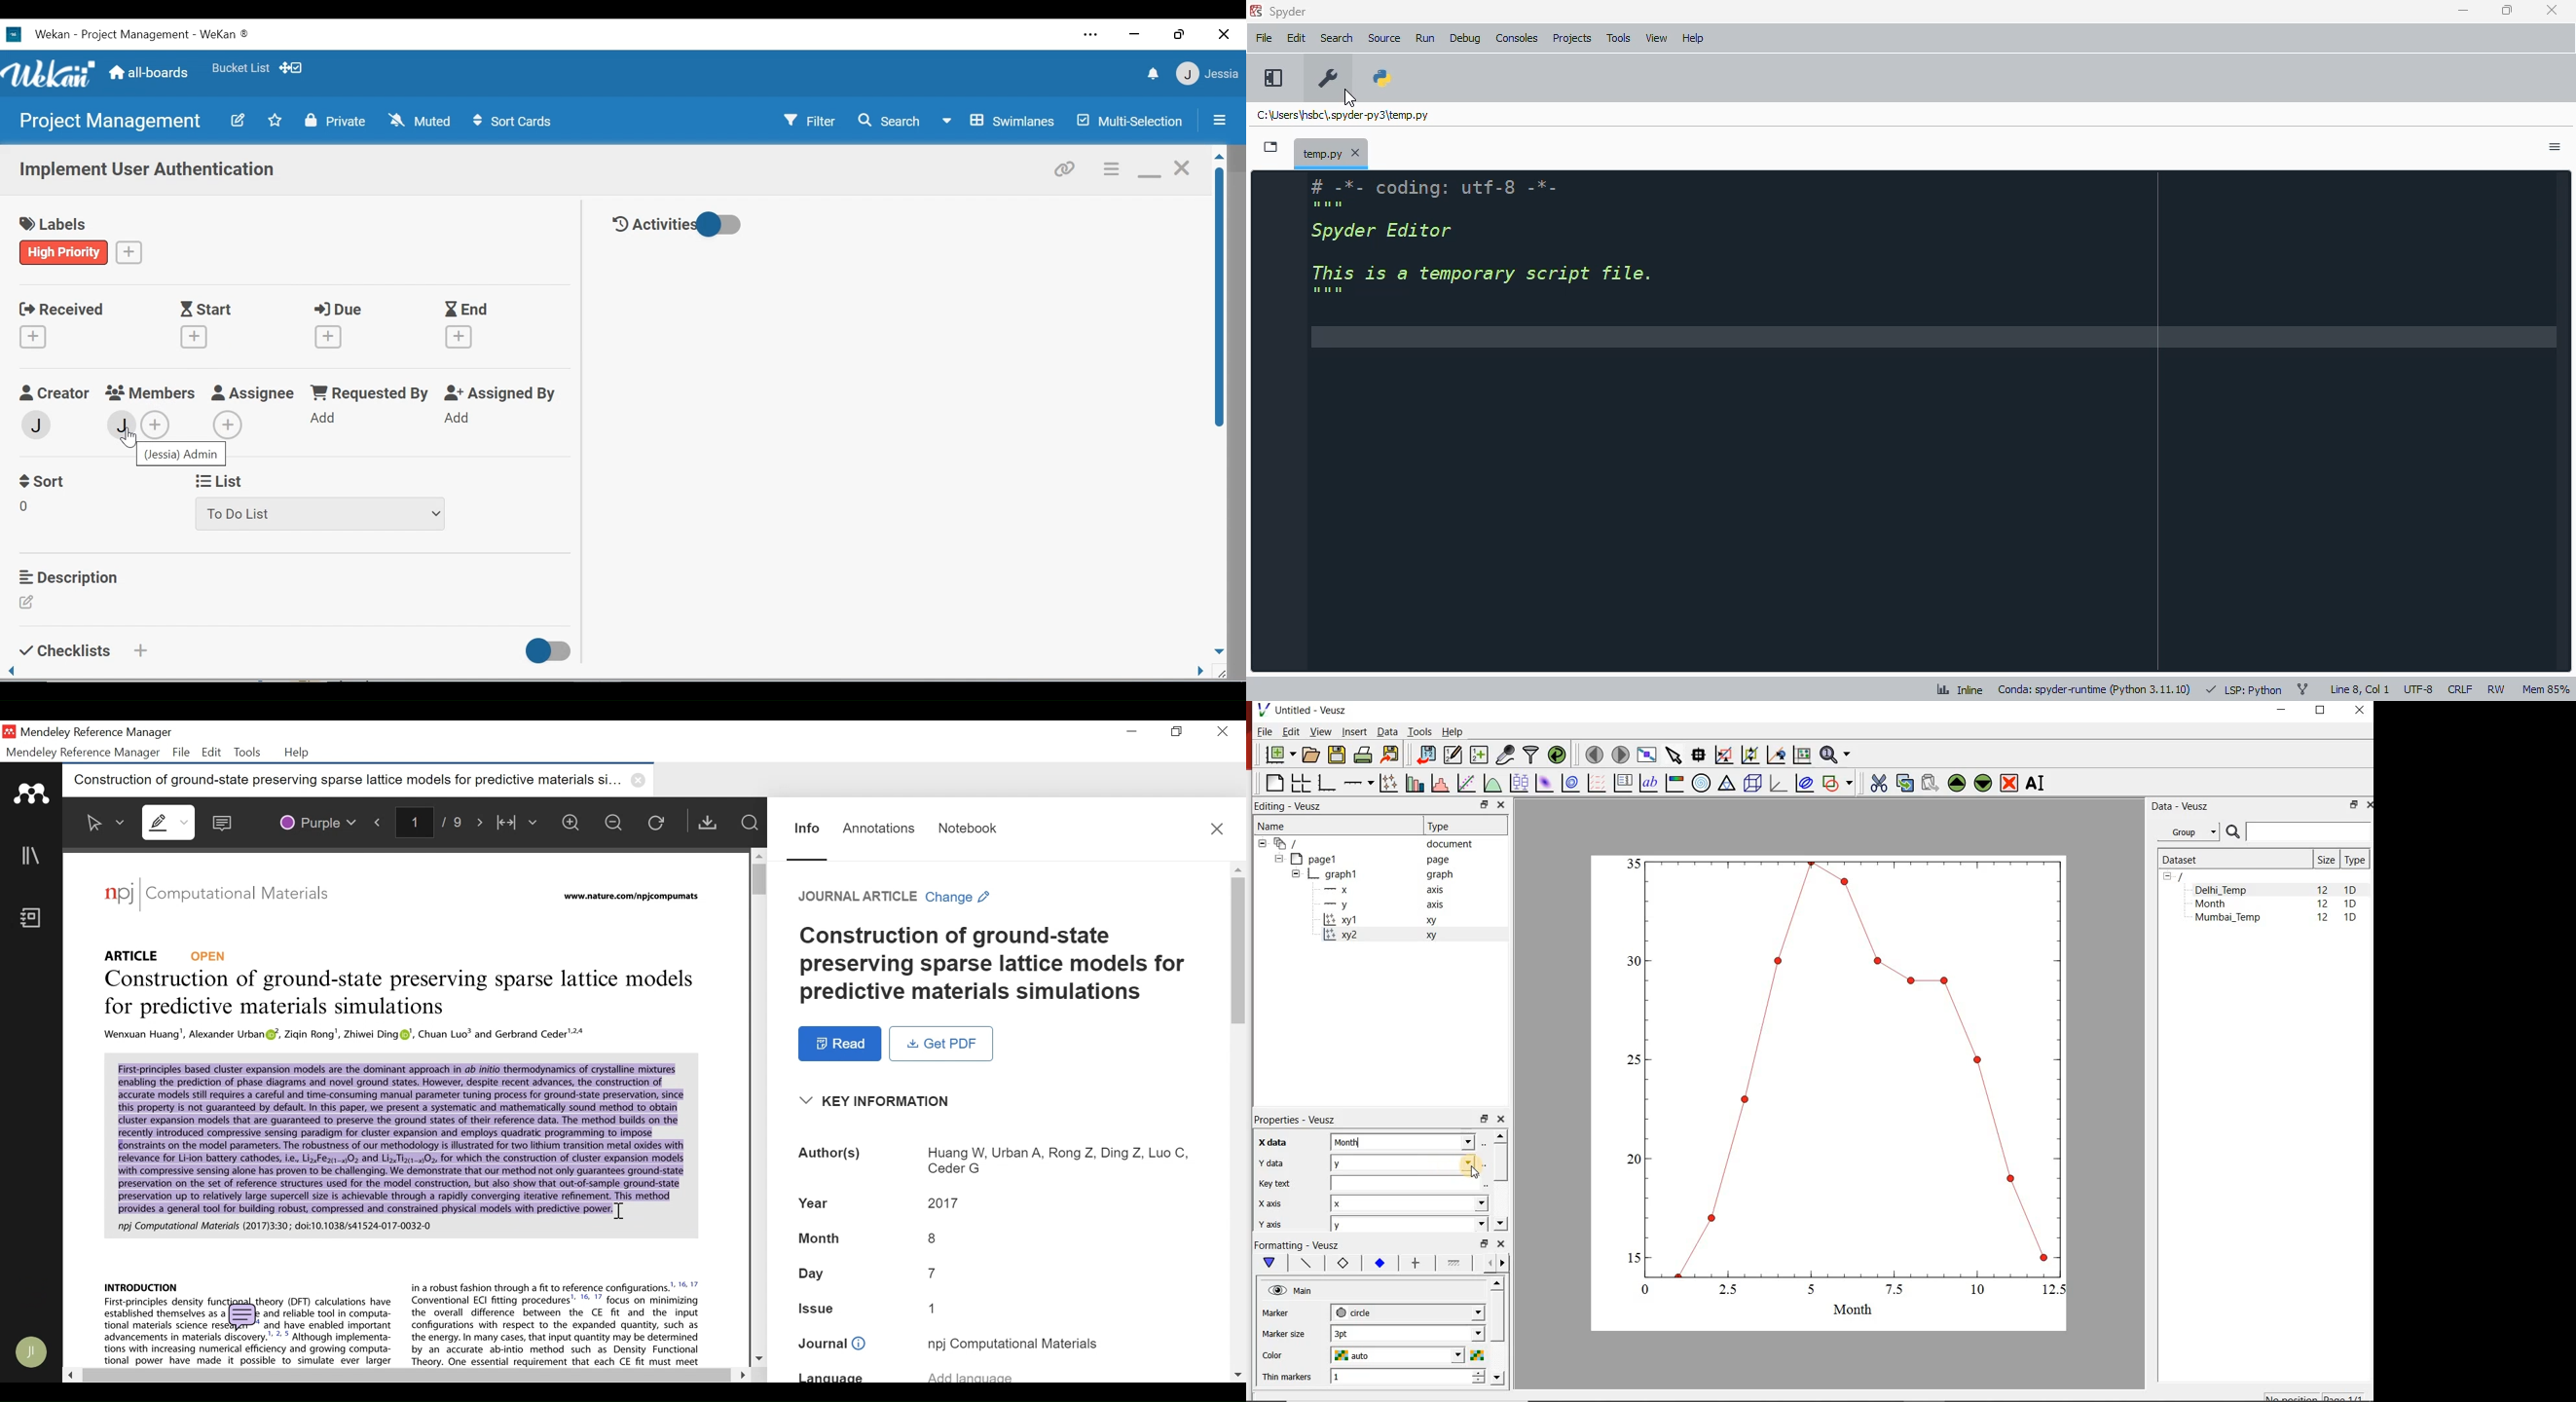 This screenshot has width=2576, height=1428. I want to click on 3d scene, so click(1752, 784).